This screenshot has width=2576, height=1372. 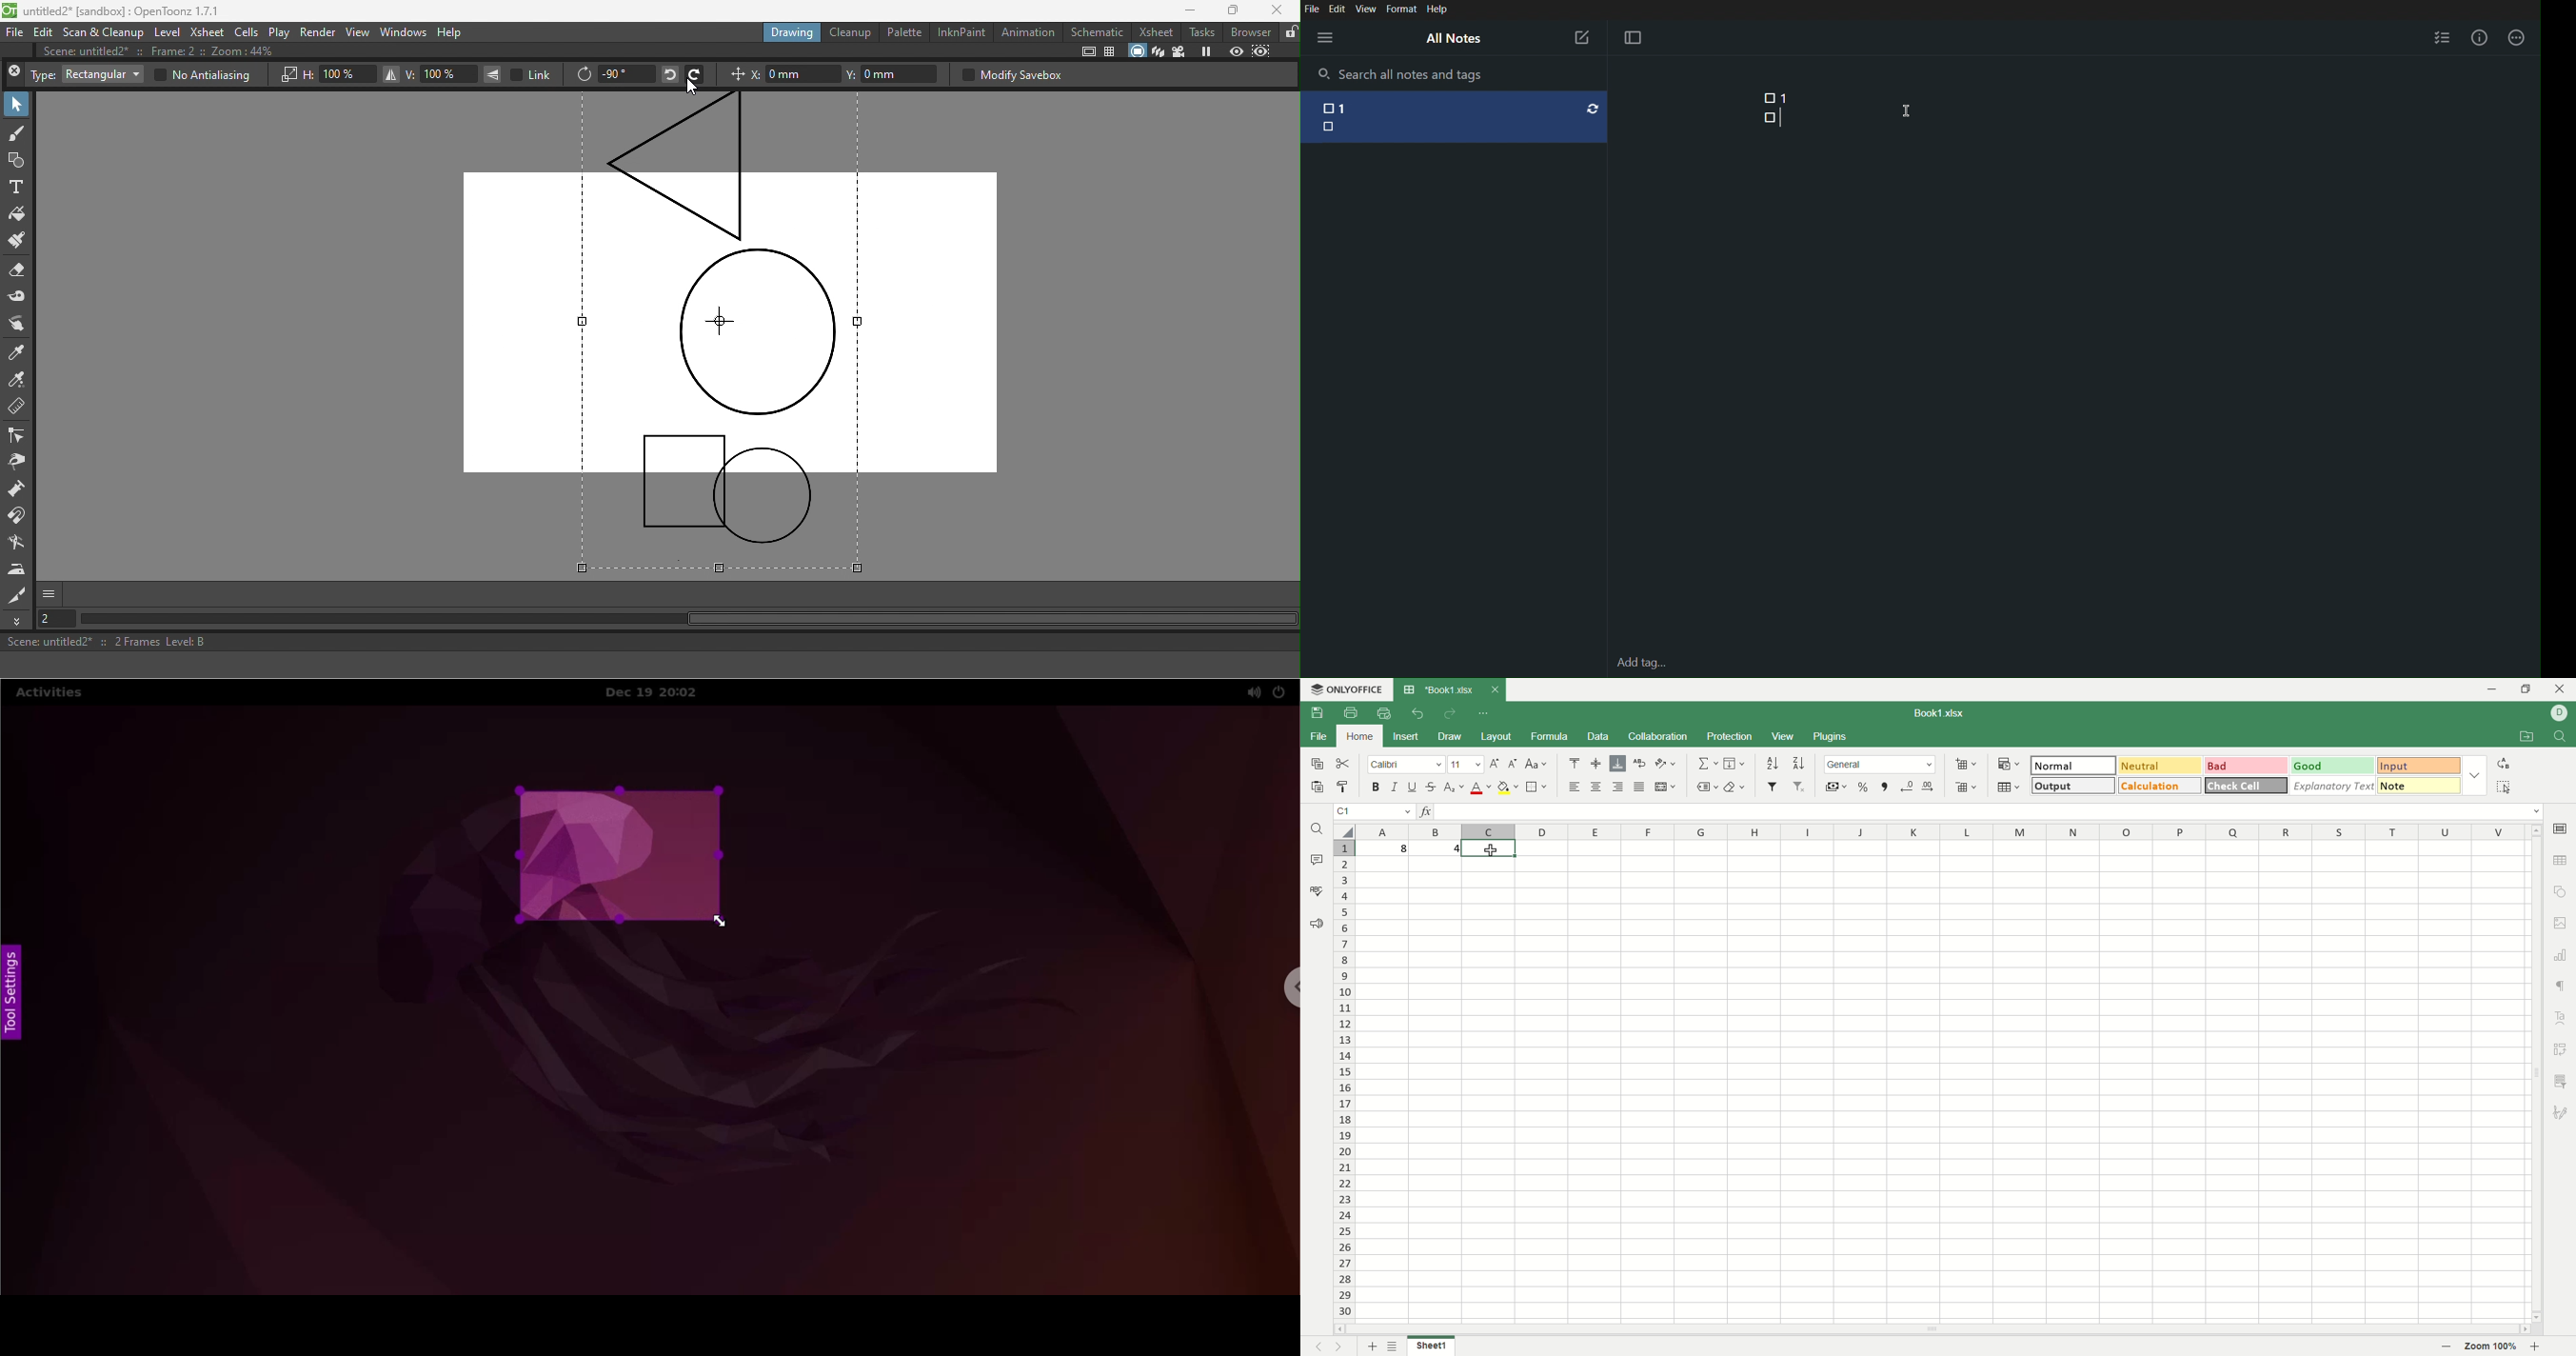 I want to click on checkbox, so click(x=1327, y=105).